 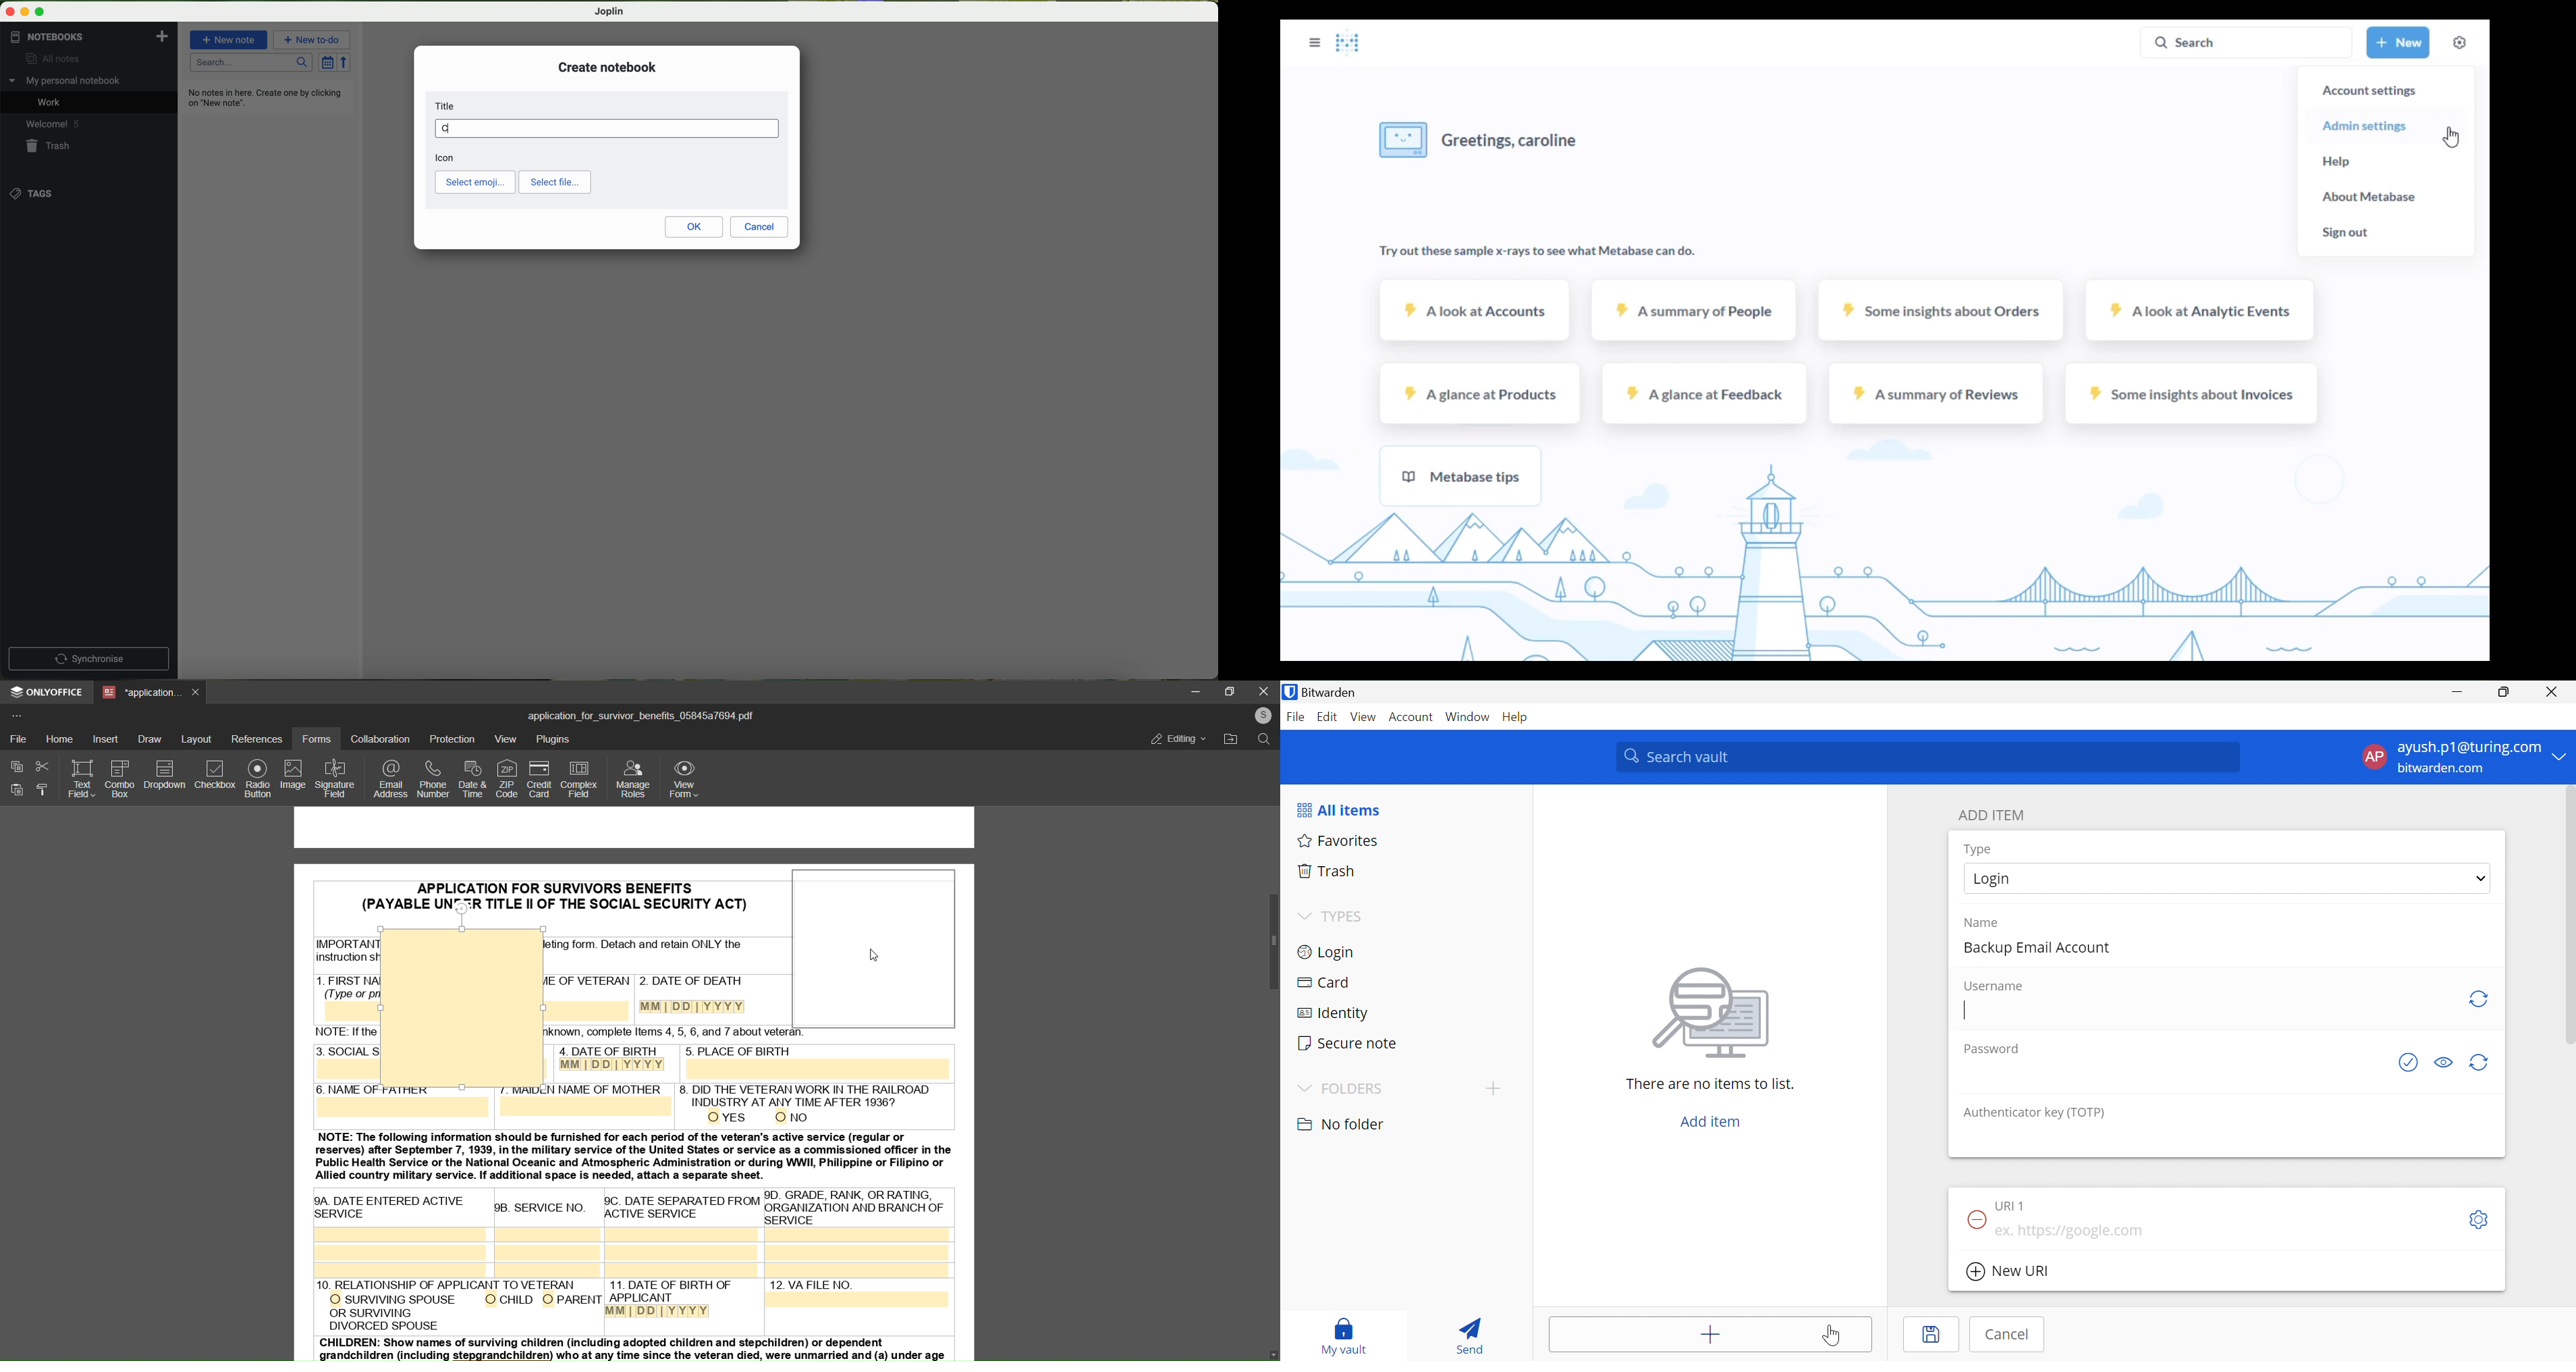 What do you see at coordinates (63, 37) in the screenshot?
I see `pointer on the notebooks button` at bounding box center [63, 37].